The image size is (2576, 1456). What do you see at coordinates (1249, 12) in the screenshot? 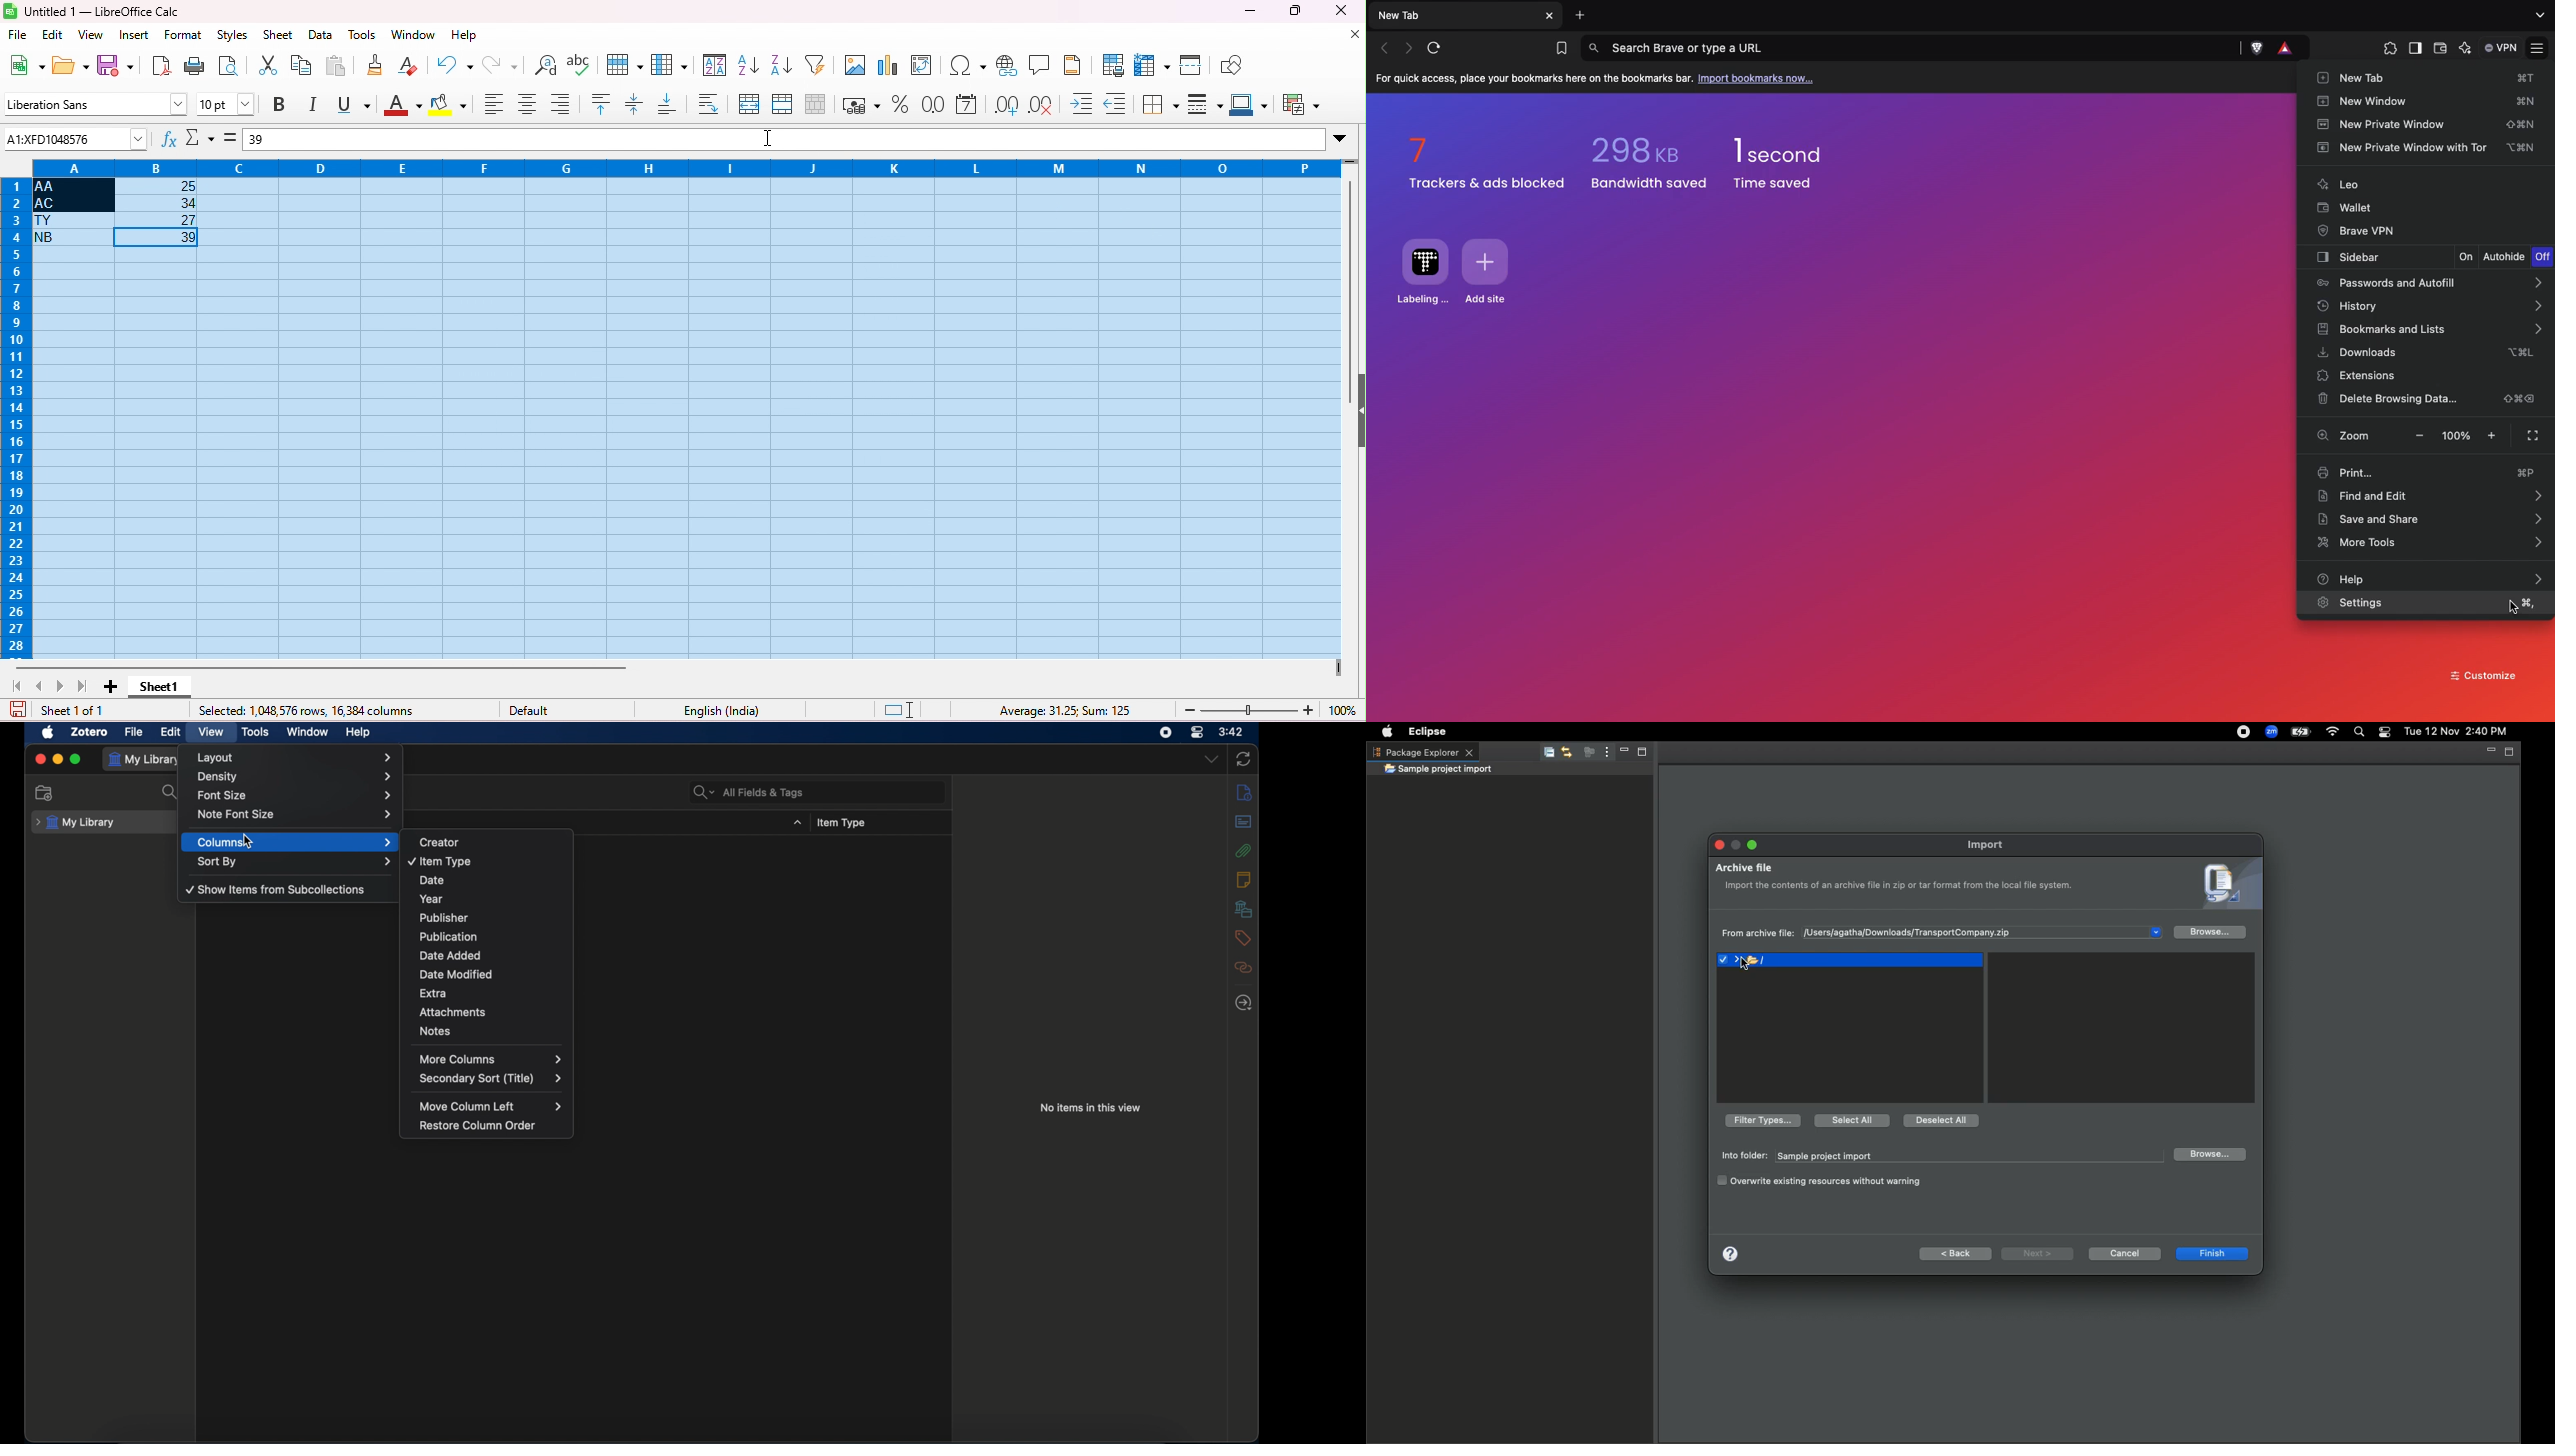
I see `minimize` at bounding box center [1249, 12].